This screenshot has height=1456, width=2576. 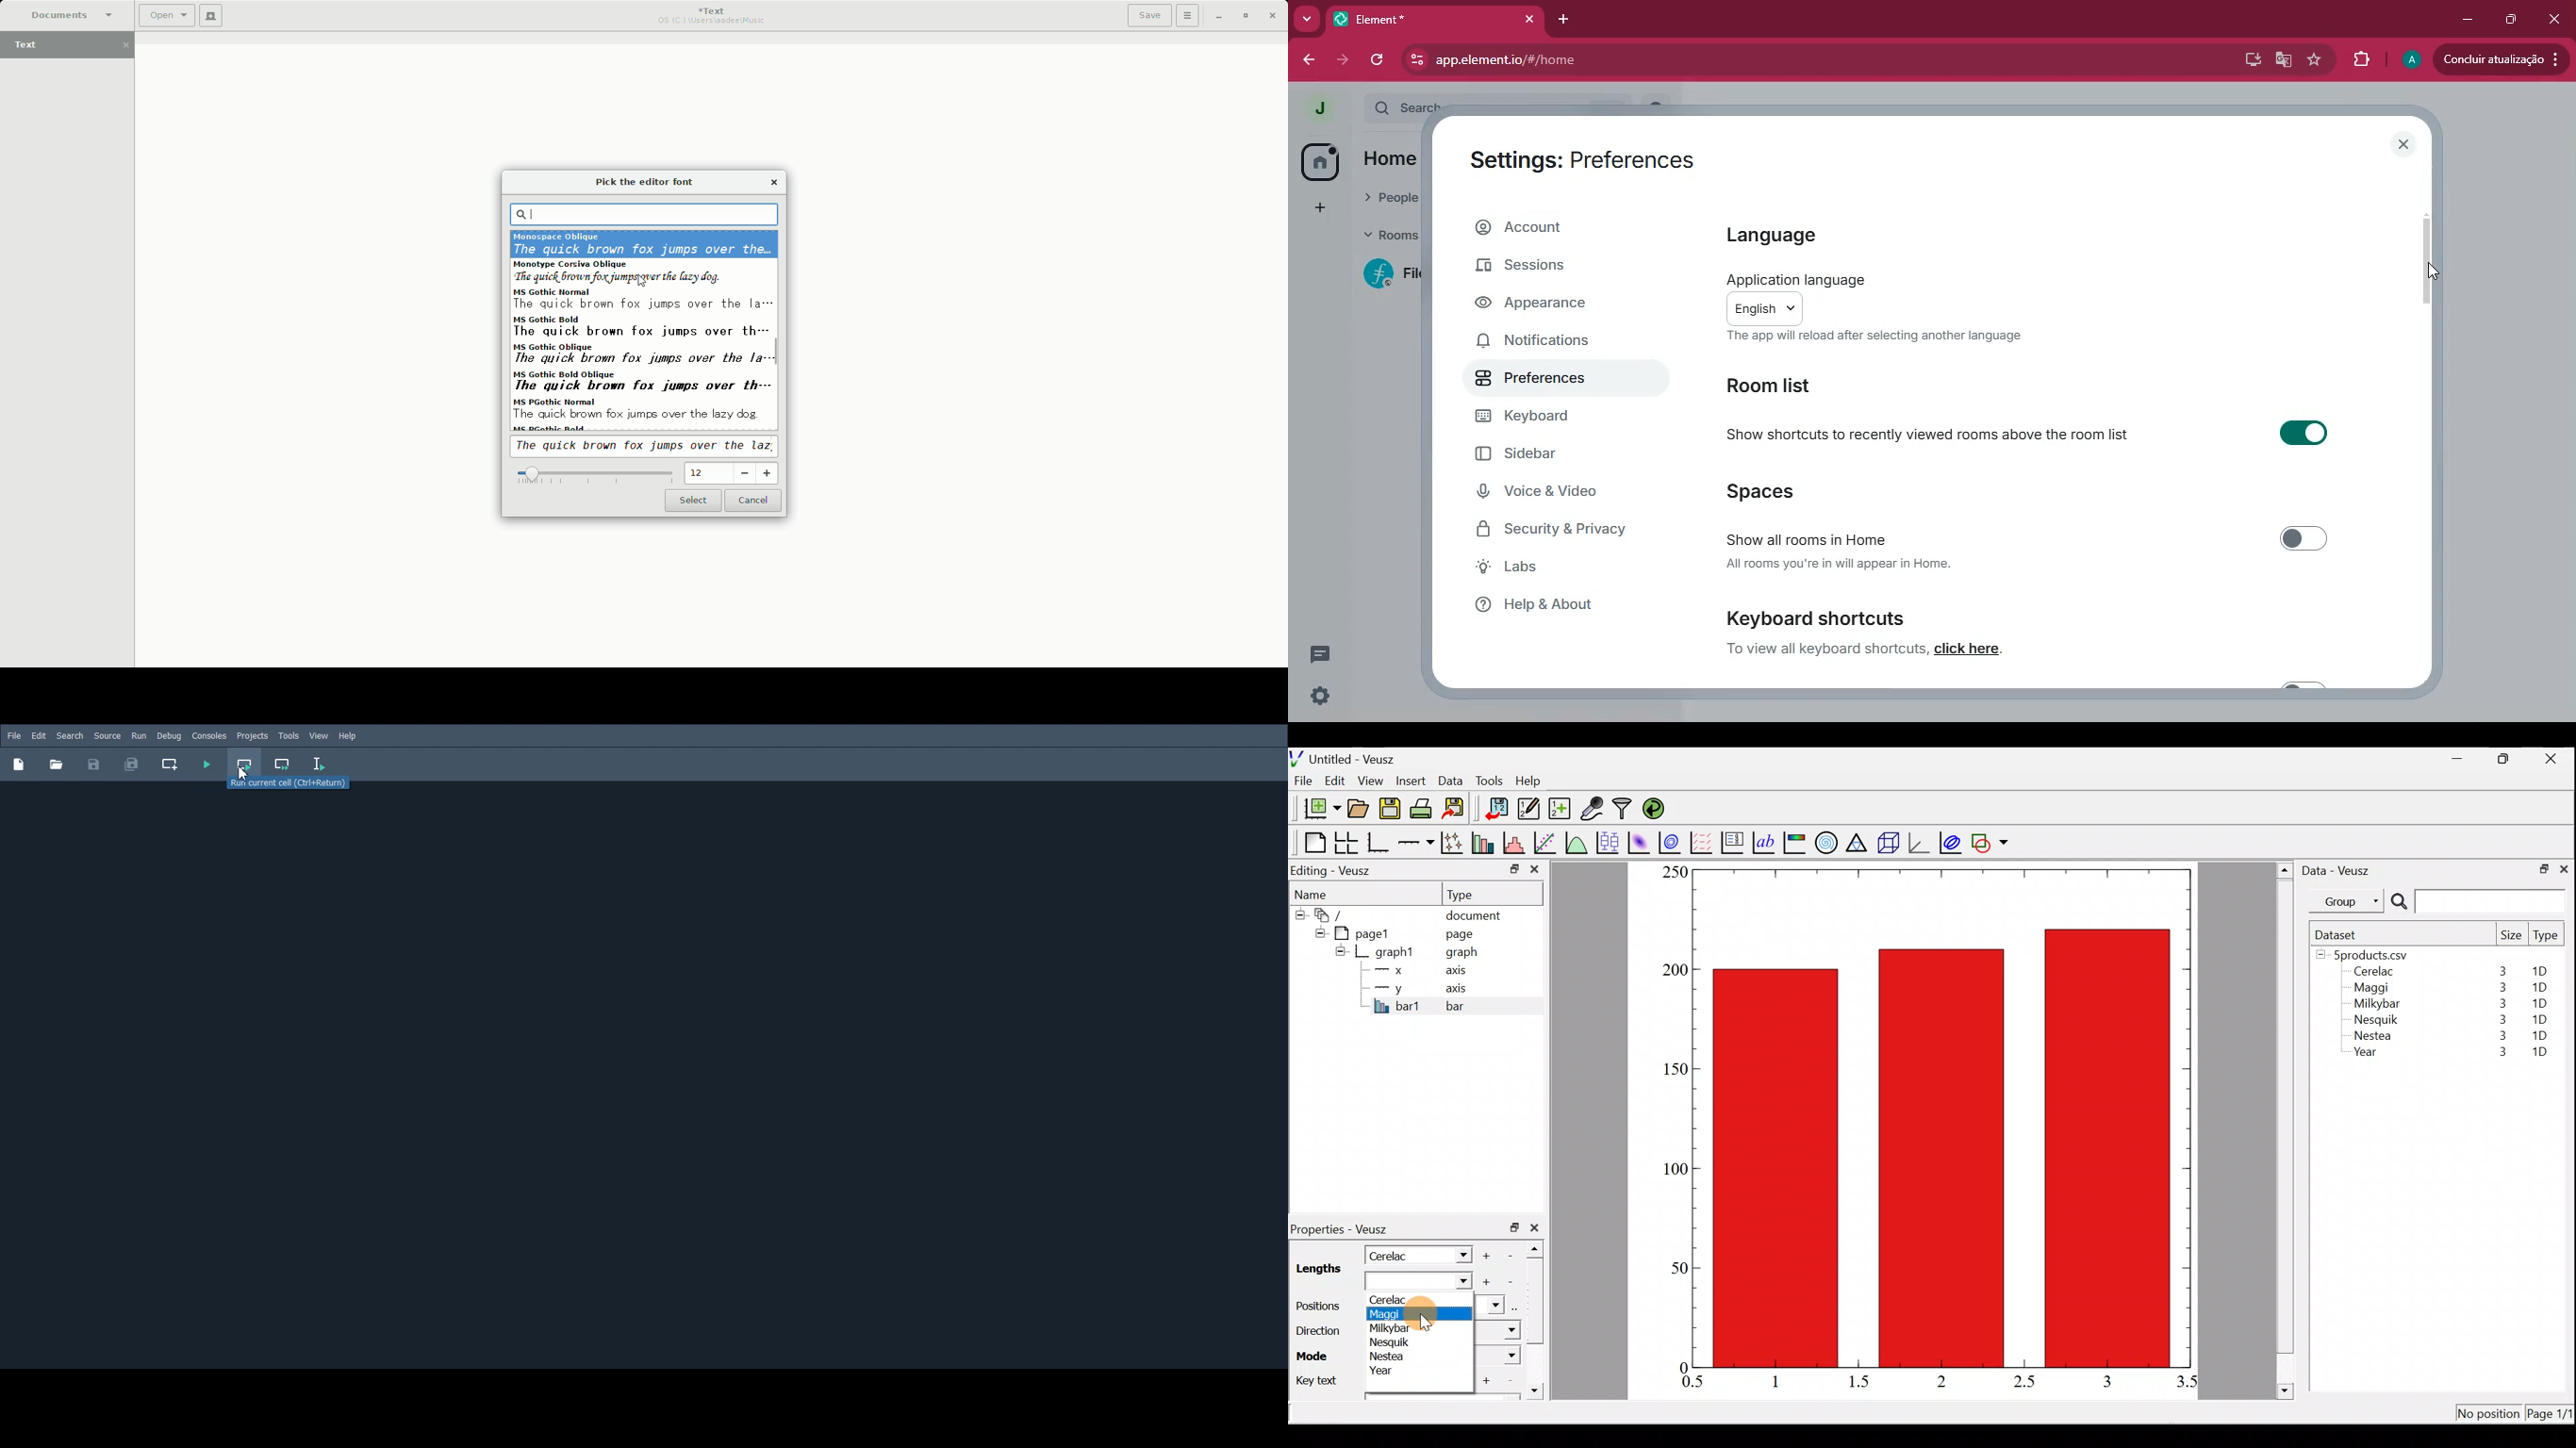 What do you see at coordinates (1318, 163) in the screenshot?
I see `home` at bounding box center [1318, 163].